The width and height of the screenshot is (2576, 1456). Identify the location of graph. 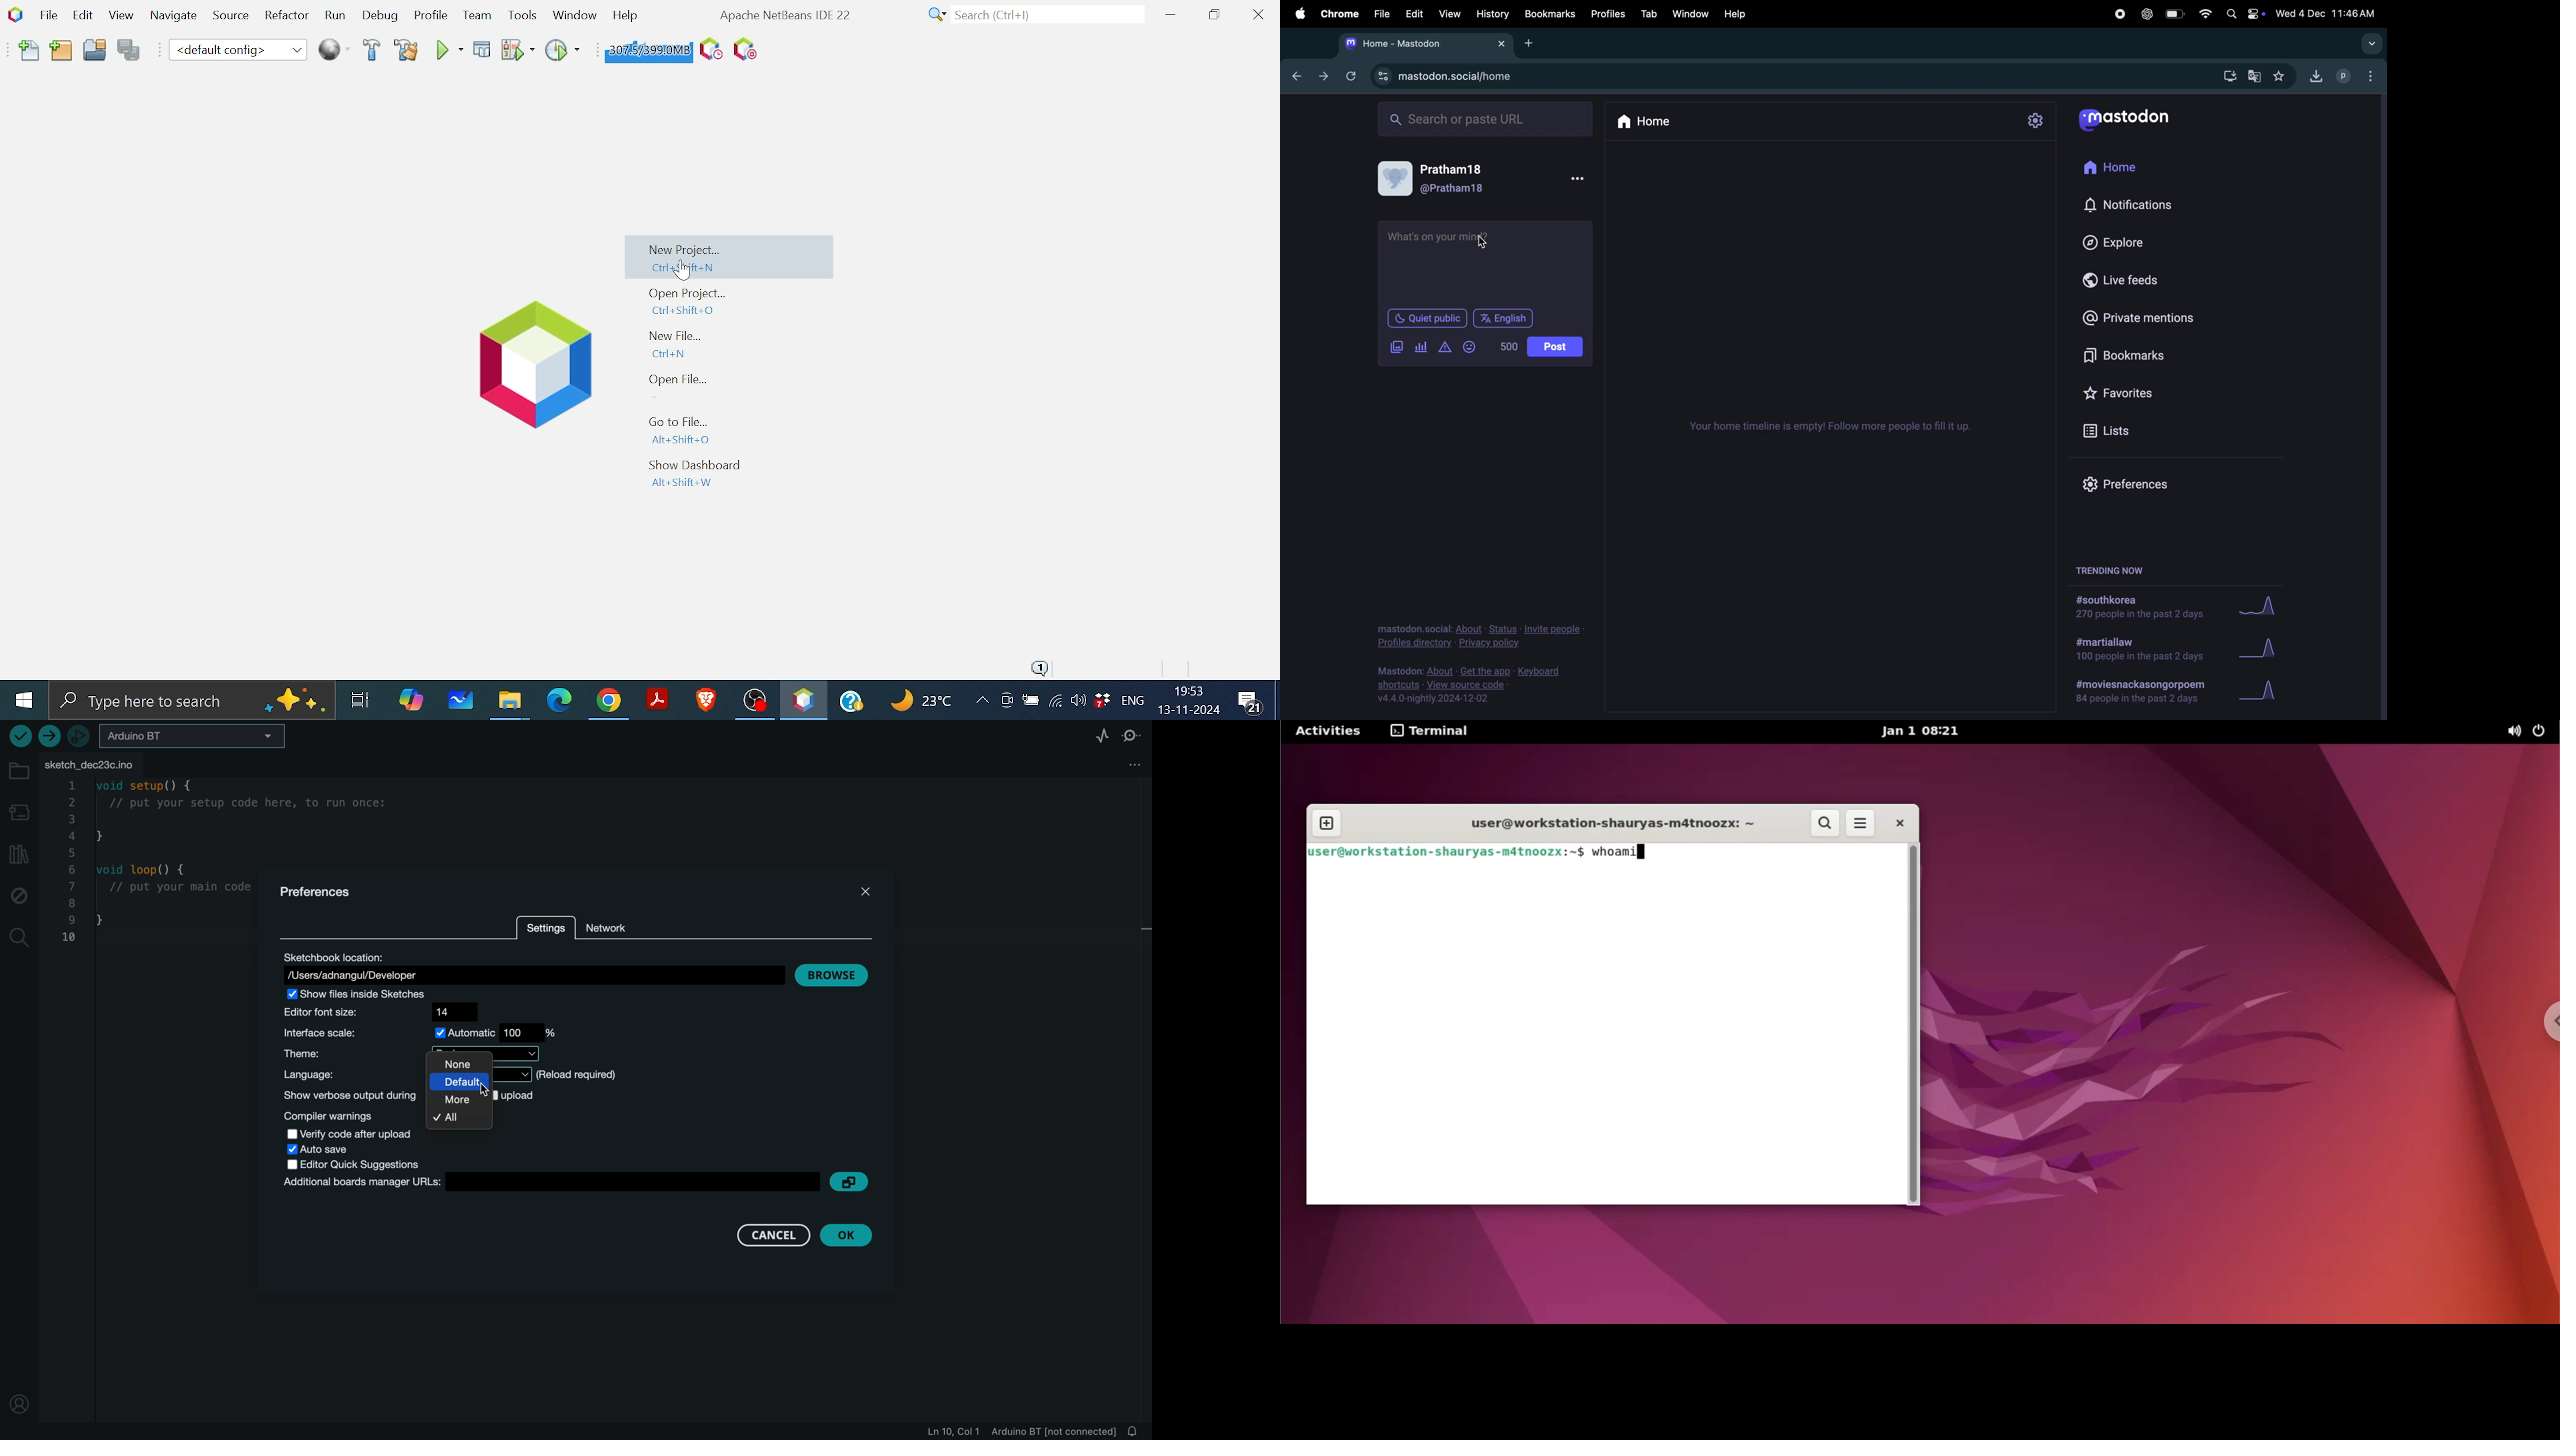
(2264, 692).